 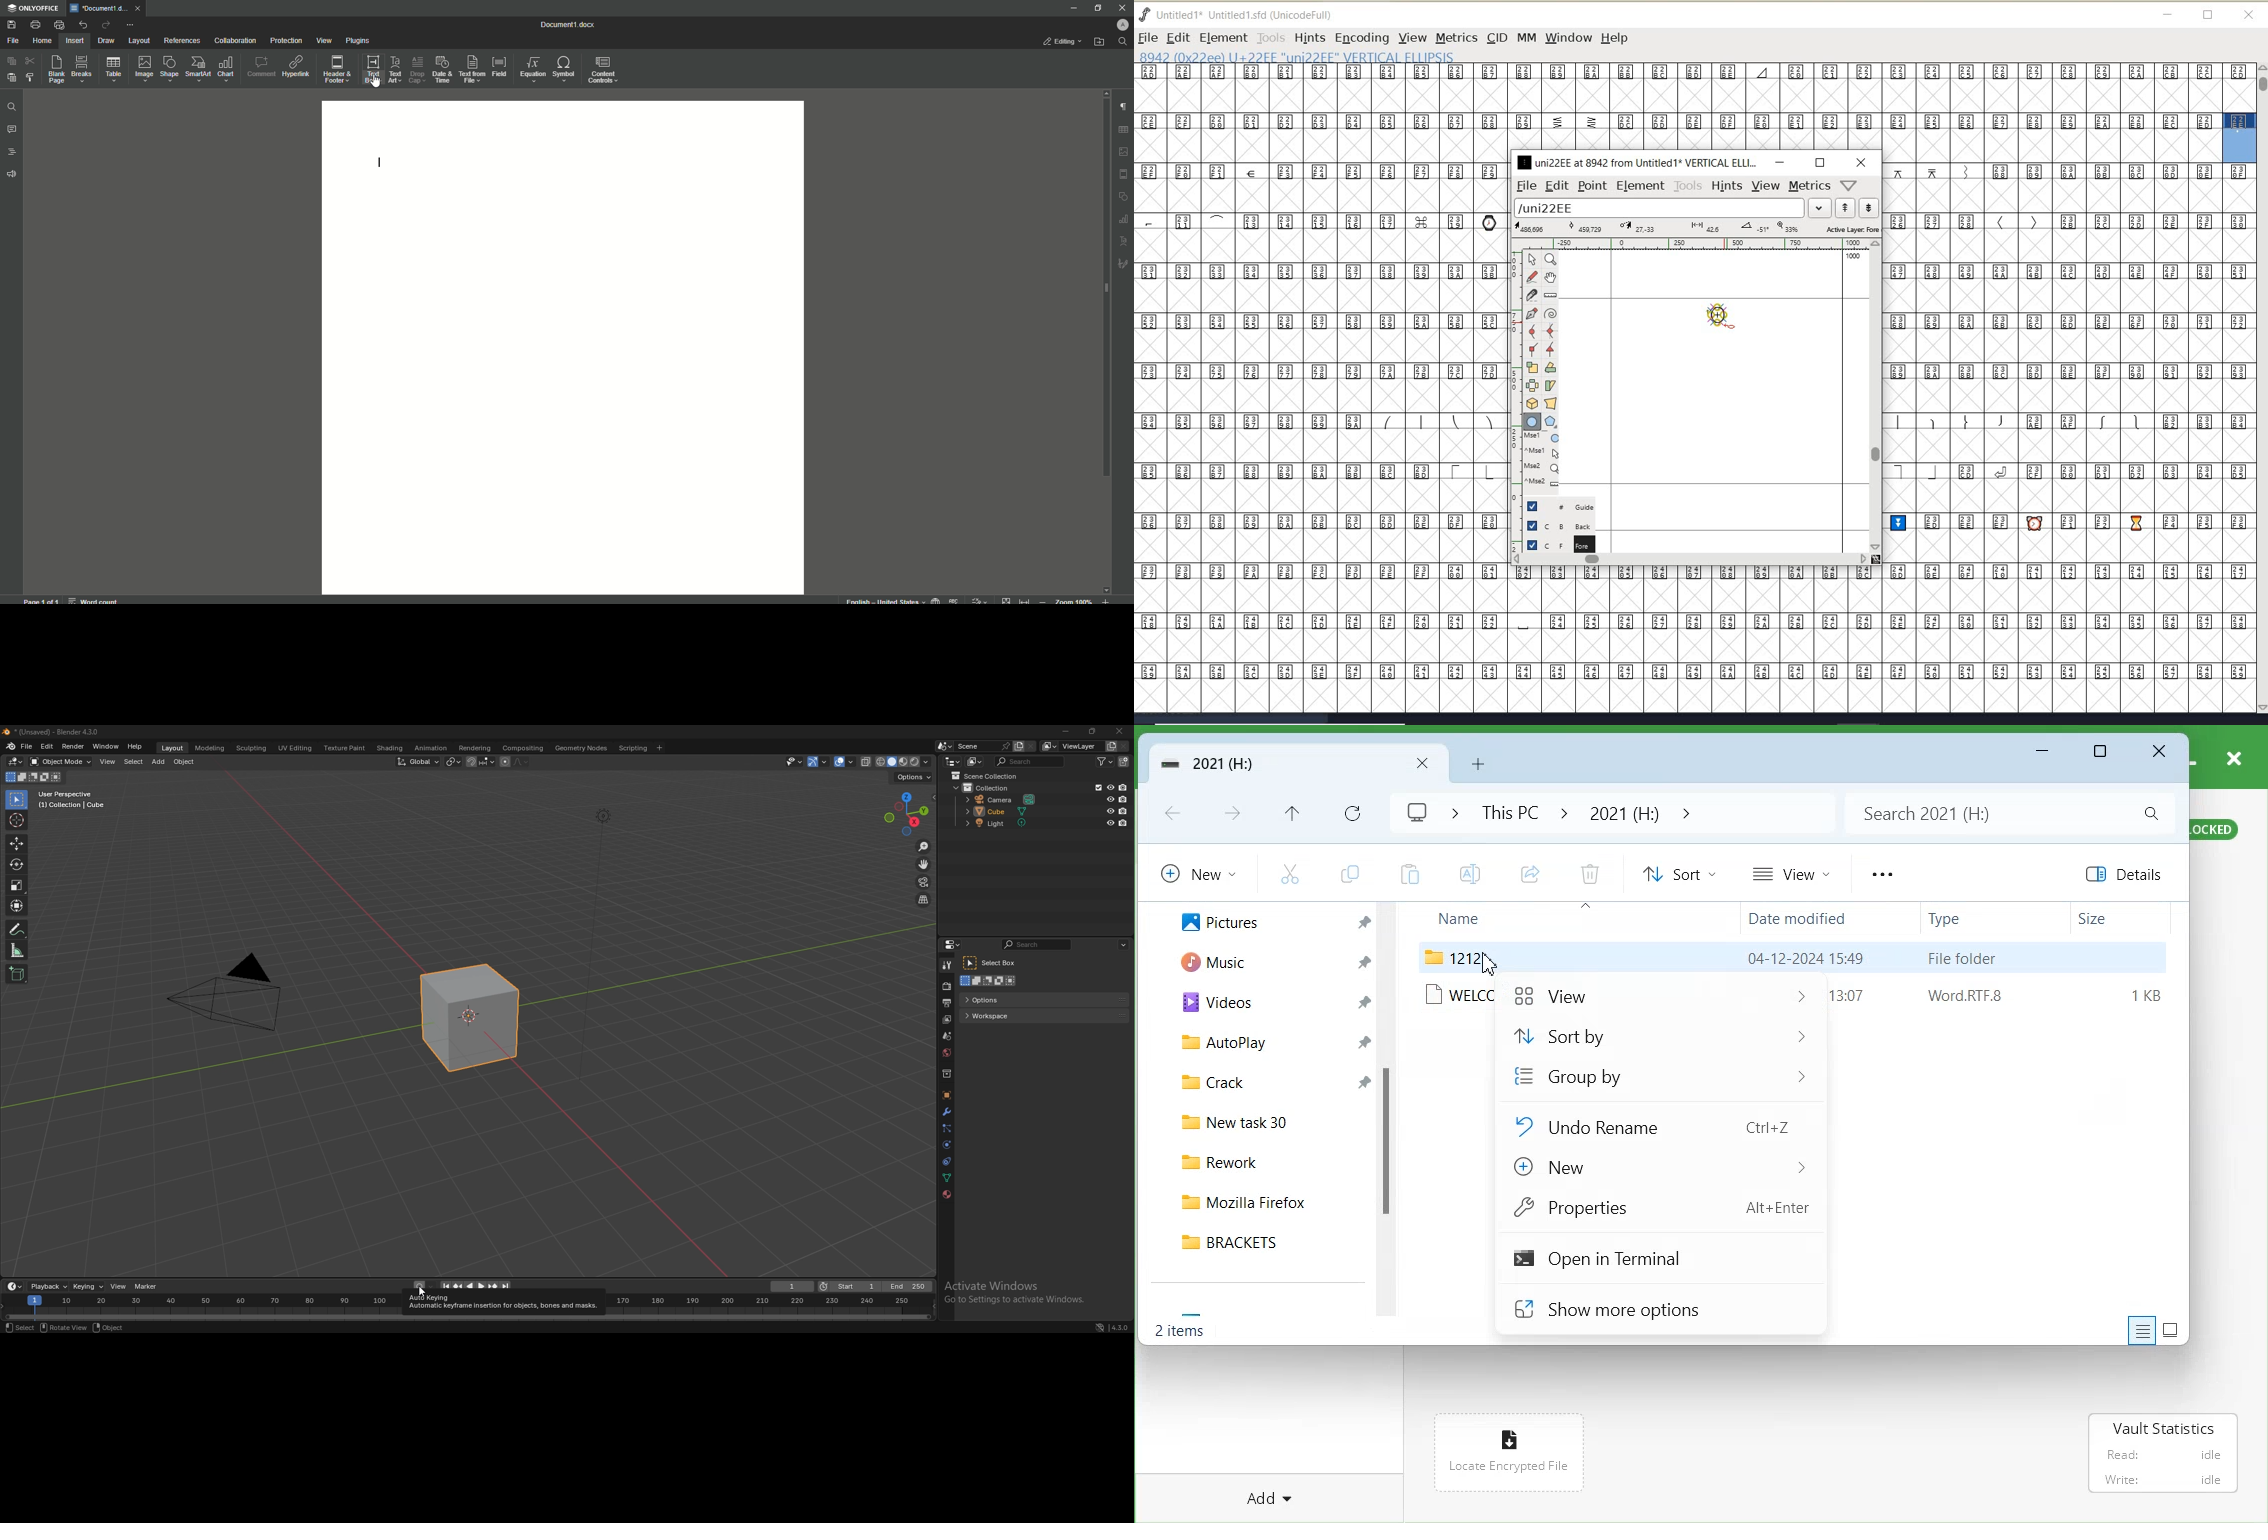 I want to click on overlays, so click(x=845, y=762).